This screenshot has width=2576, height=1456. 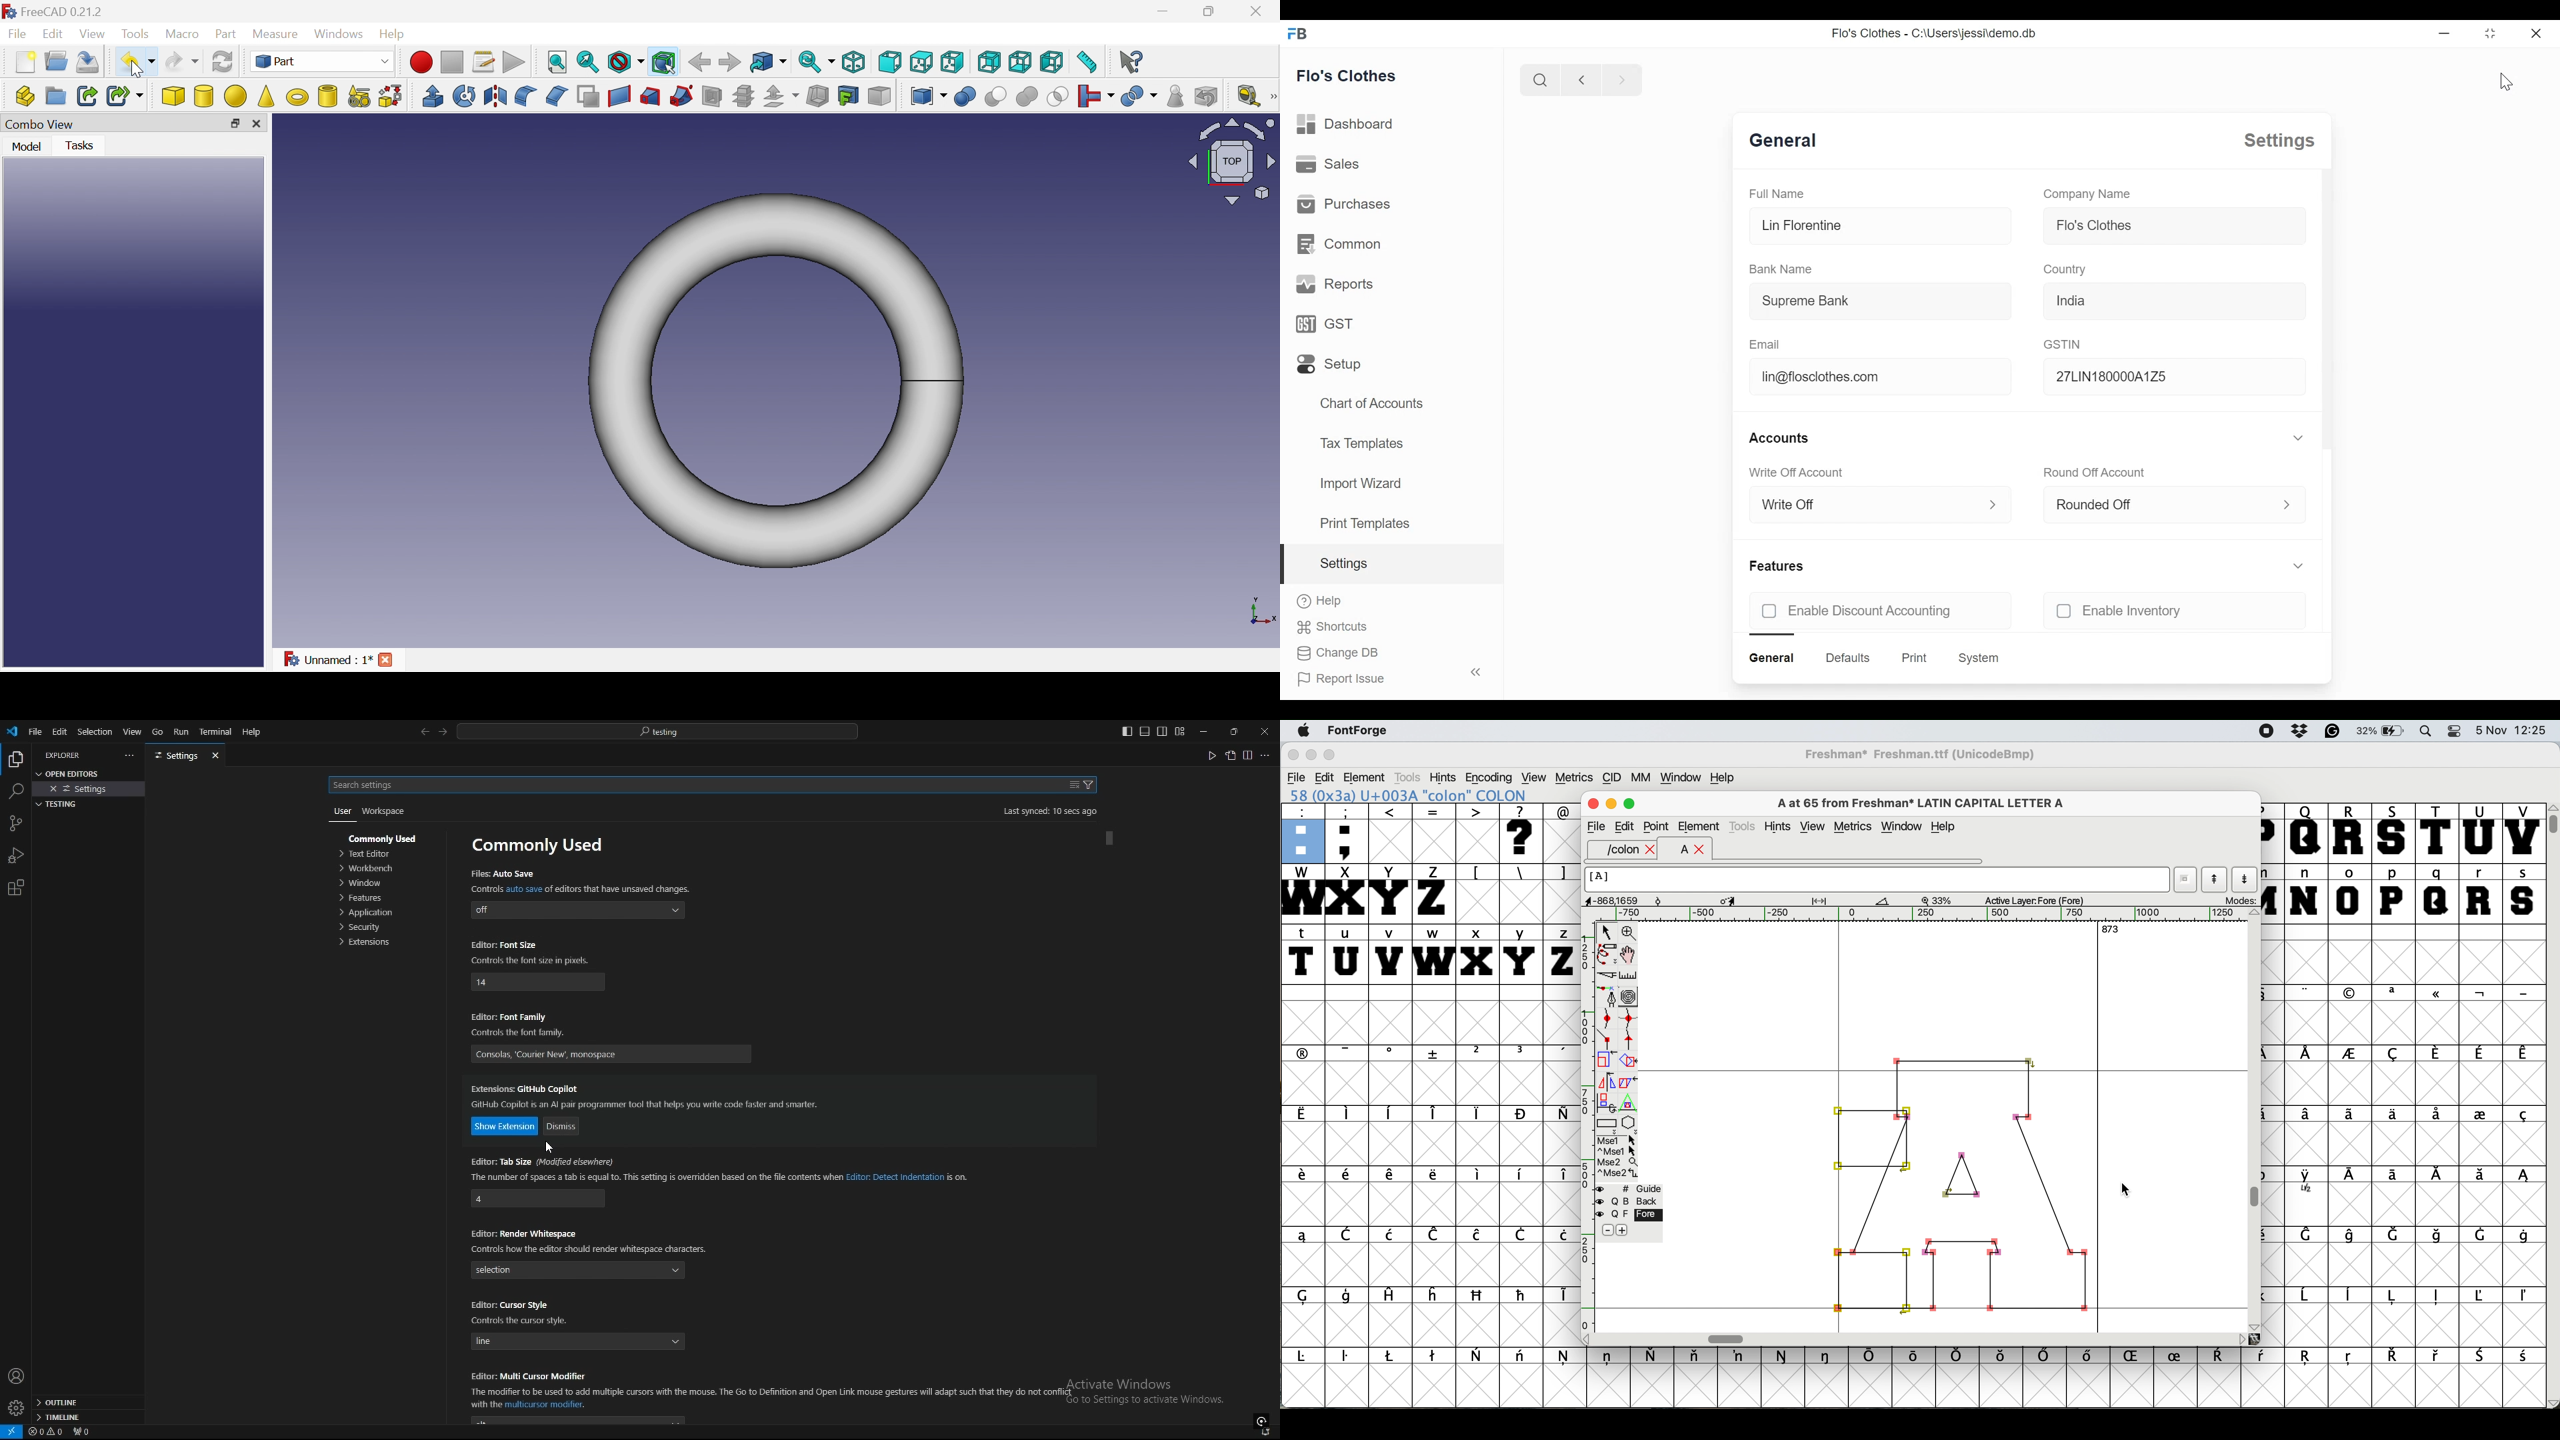 What do you see at coordinates (386, 927) in the screenshot?
I see `security` at bounding box center [386, 927].